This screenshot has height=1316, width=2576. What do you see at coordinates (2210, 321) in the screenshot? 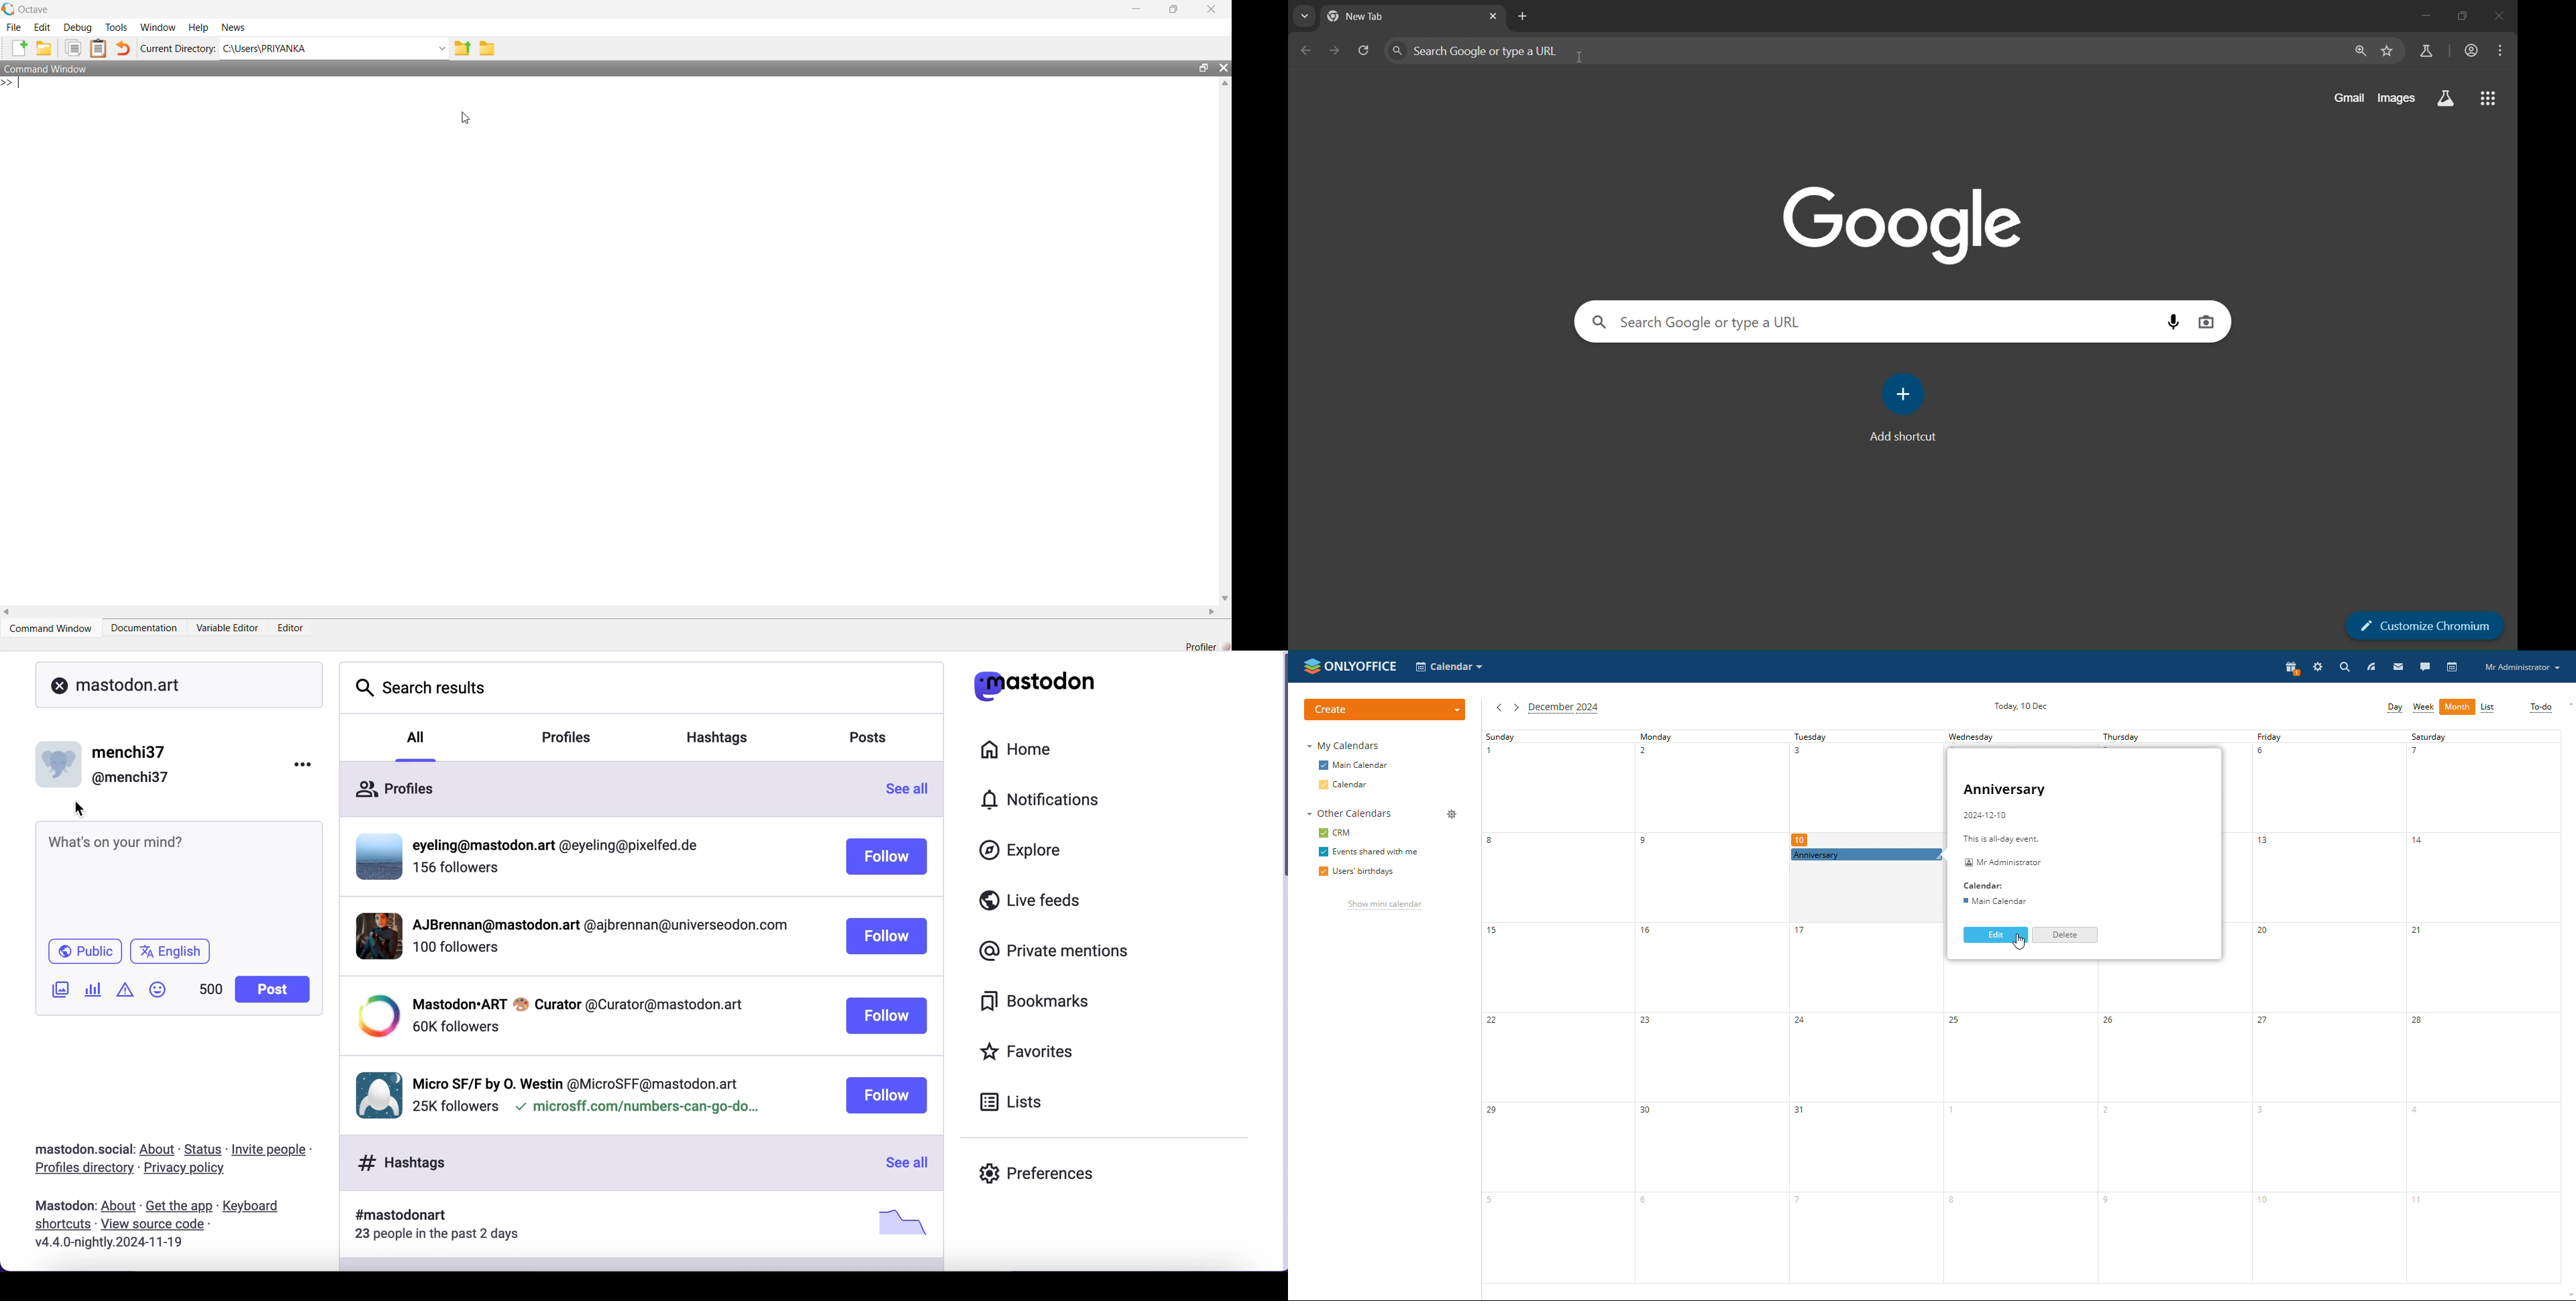
I see `image search` at bounding box center [2210, 321].